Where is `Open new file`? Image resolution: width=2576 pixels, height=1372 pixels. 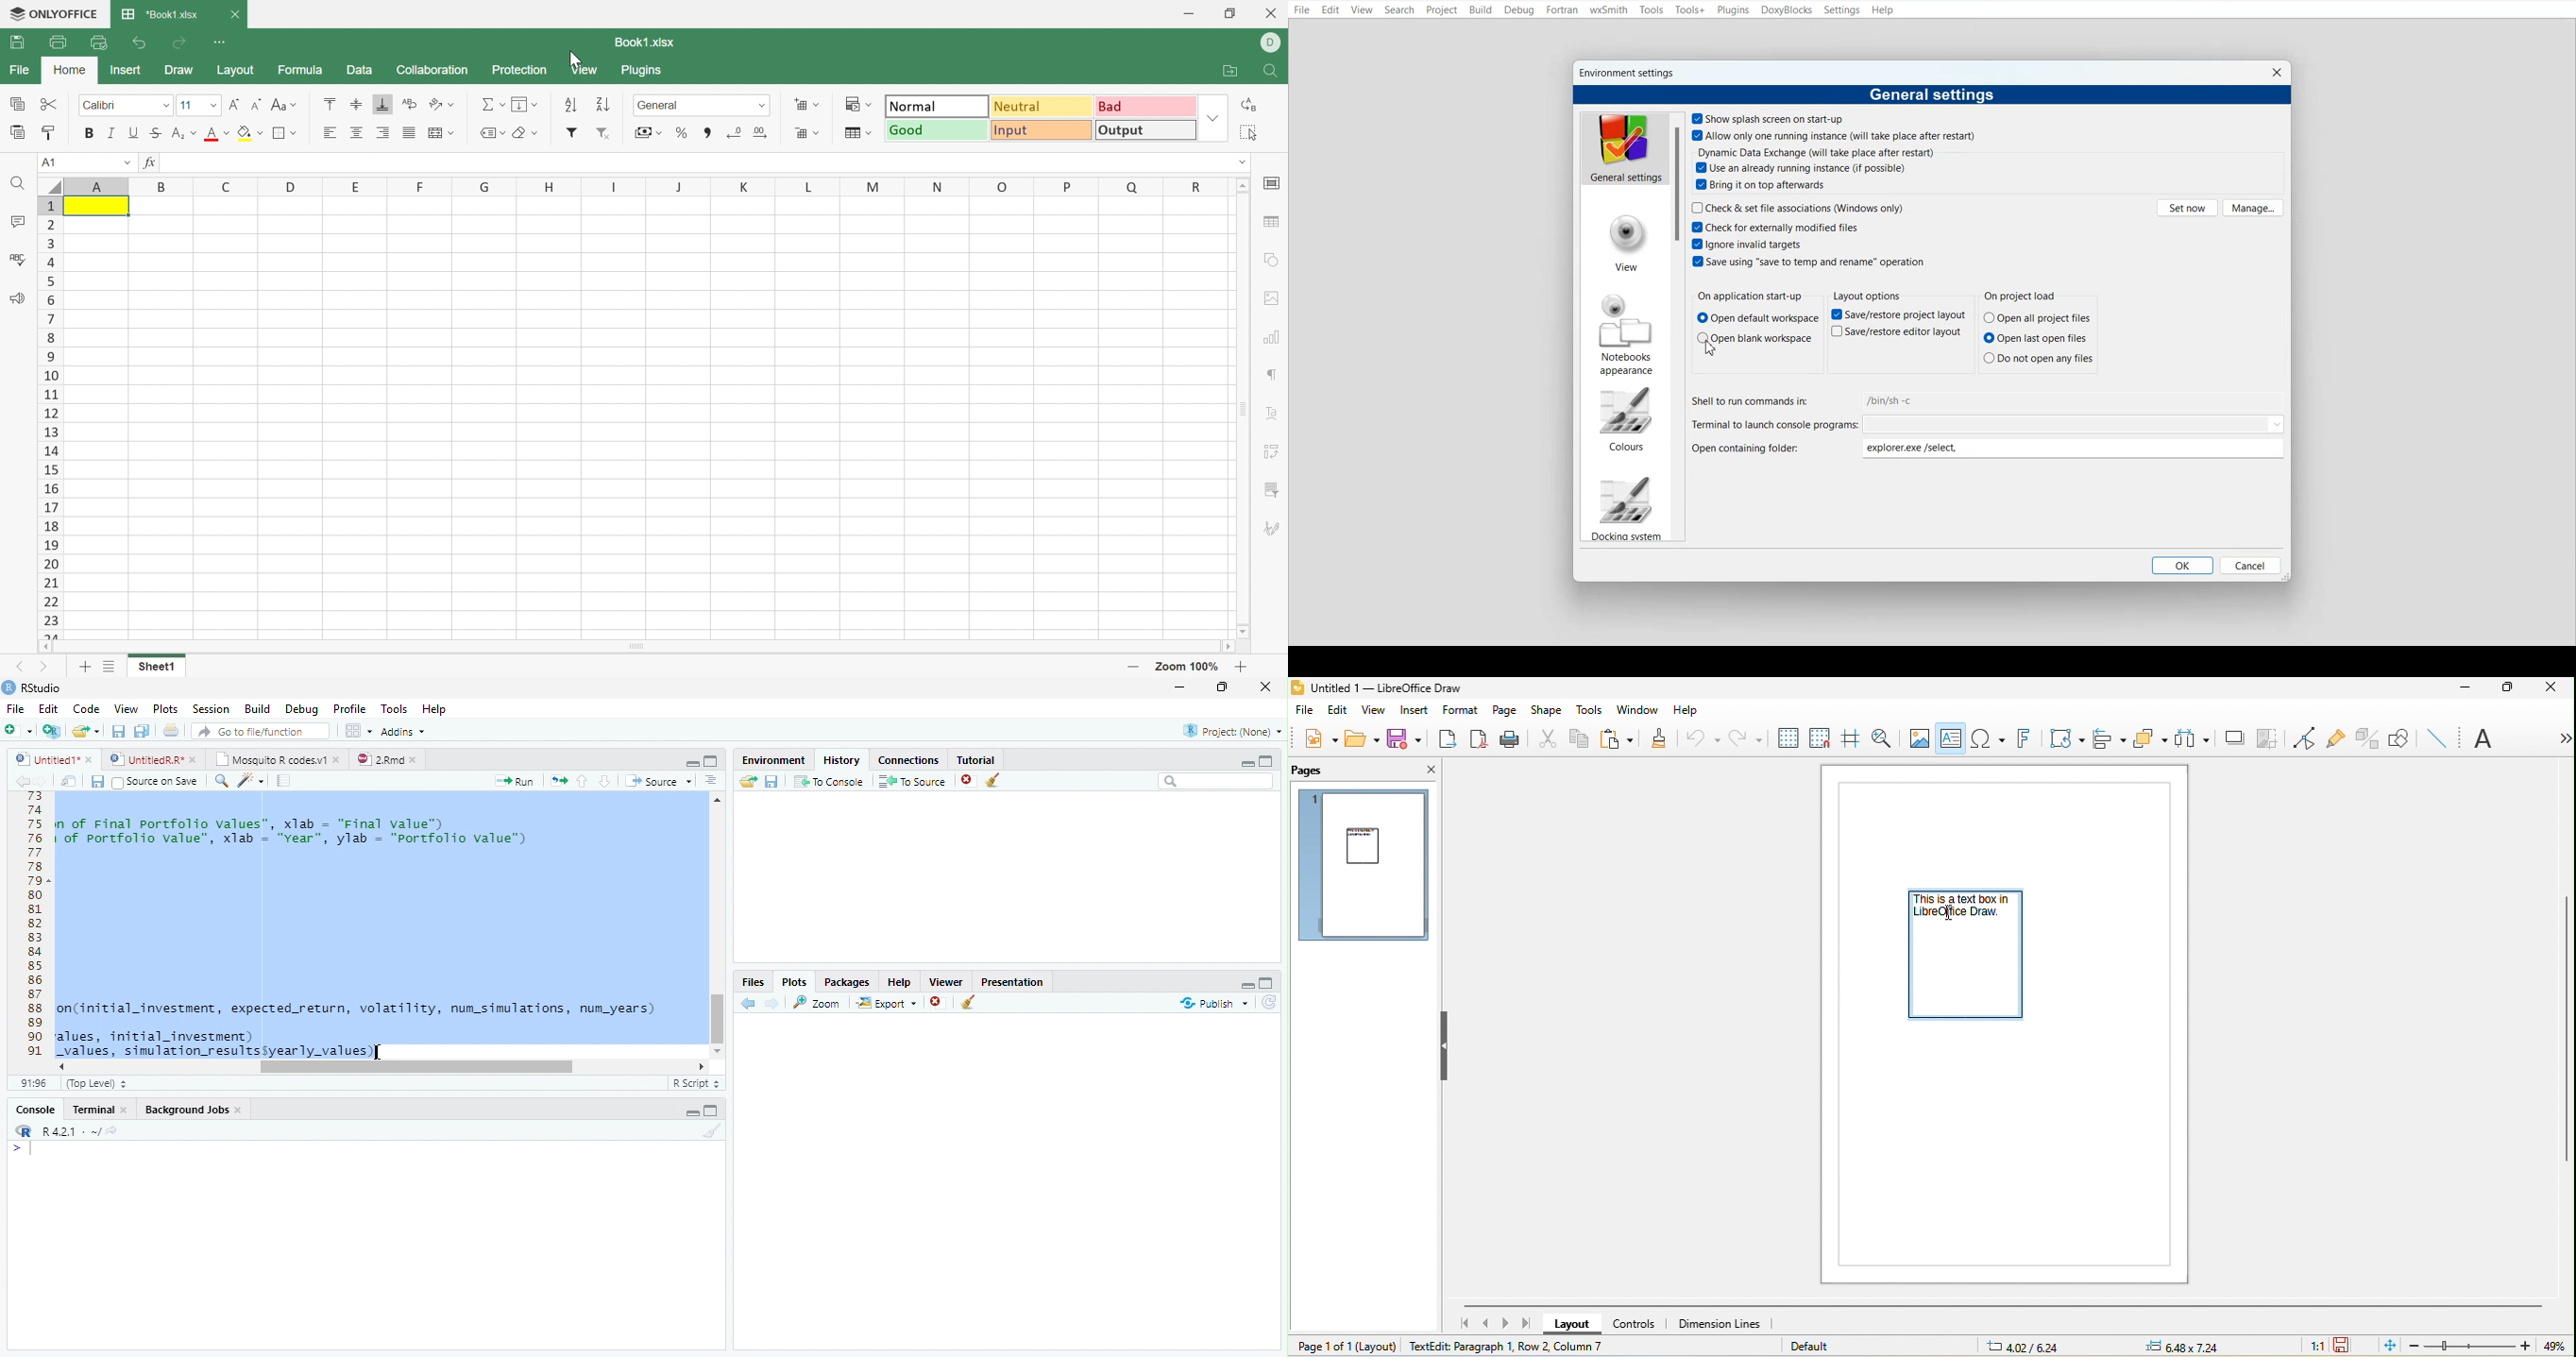 Open new file is located at coordinates (18, 730).